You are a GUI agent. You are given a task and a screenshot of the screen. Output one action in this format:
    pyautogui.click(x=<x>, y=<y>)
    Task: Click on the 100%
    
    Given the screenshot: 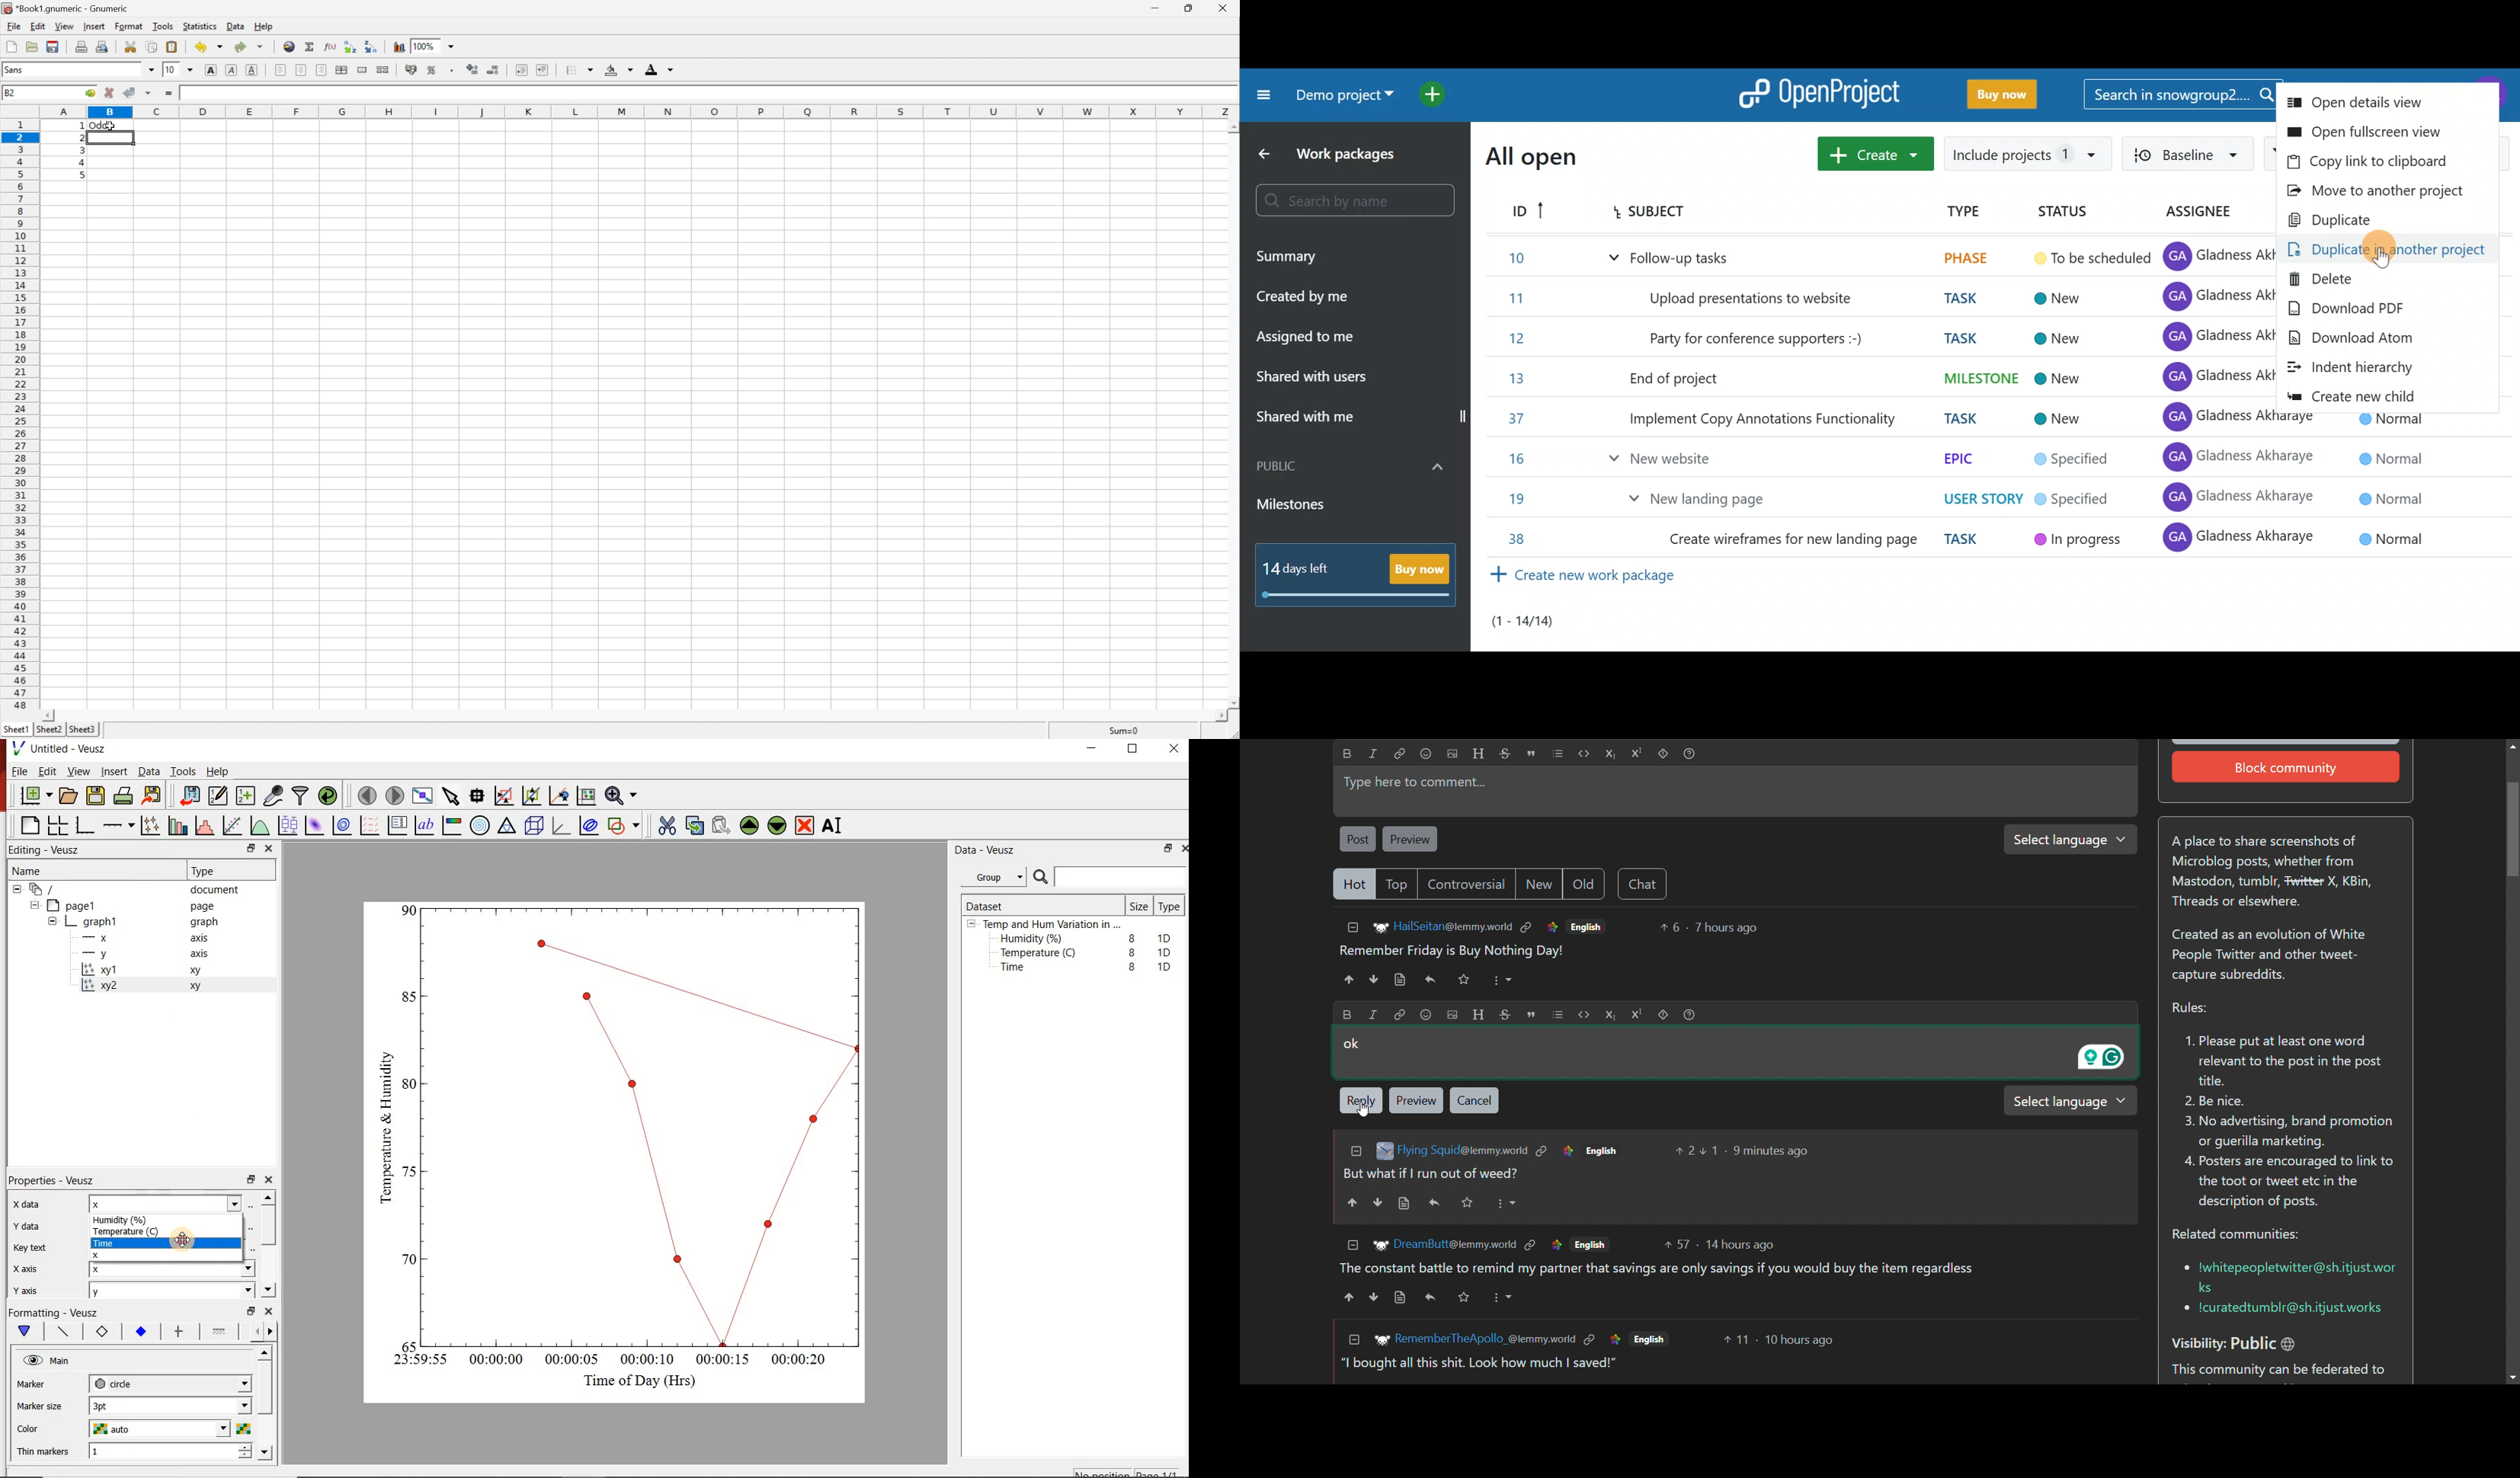 What is the action you would take?
    pyautogui.click(x=426, y=46)
    